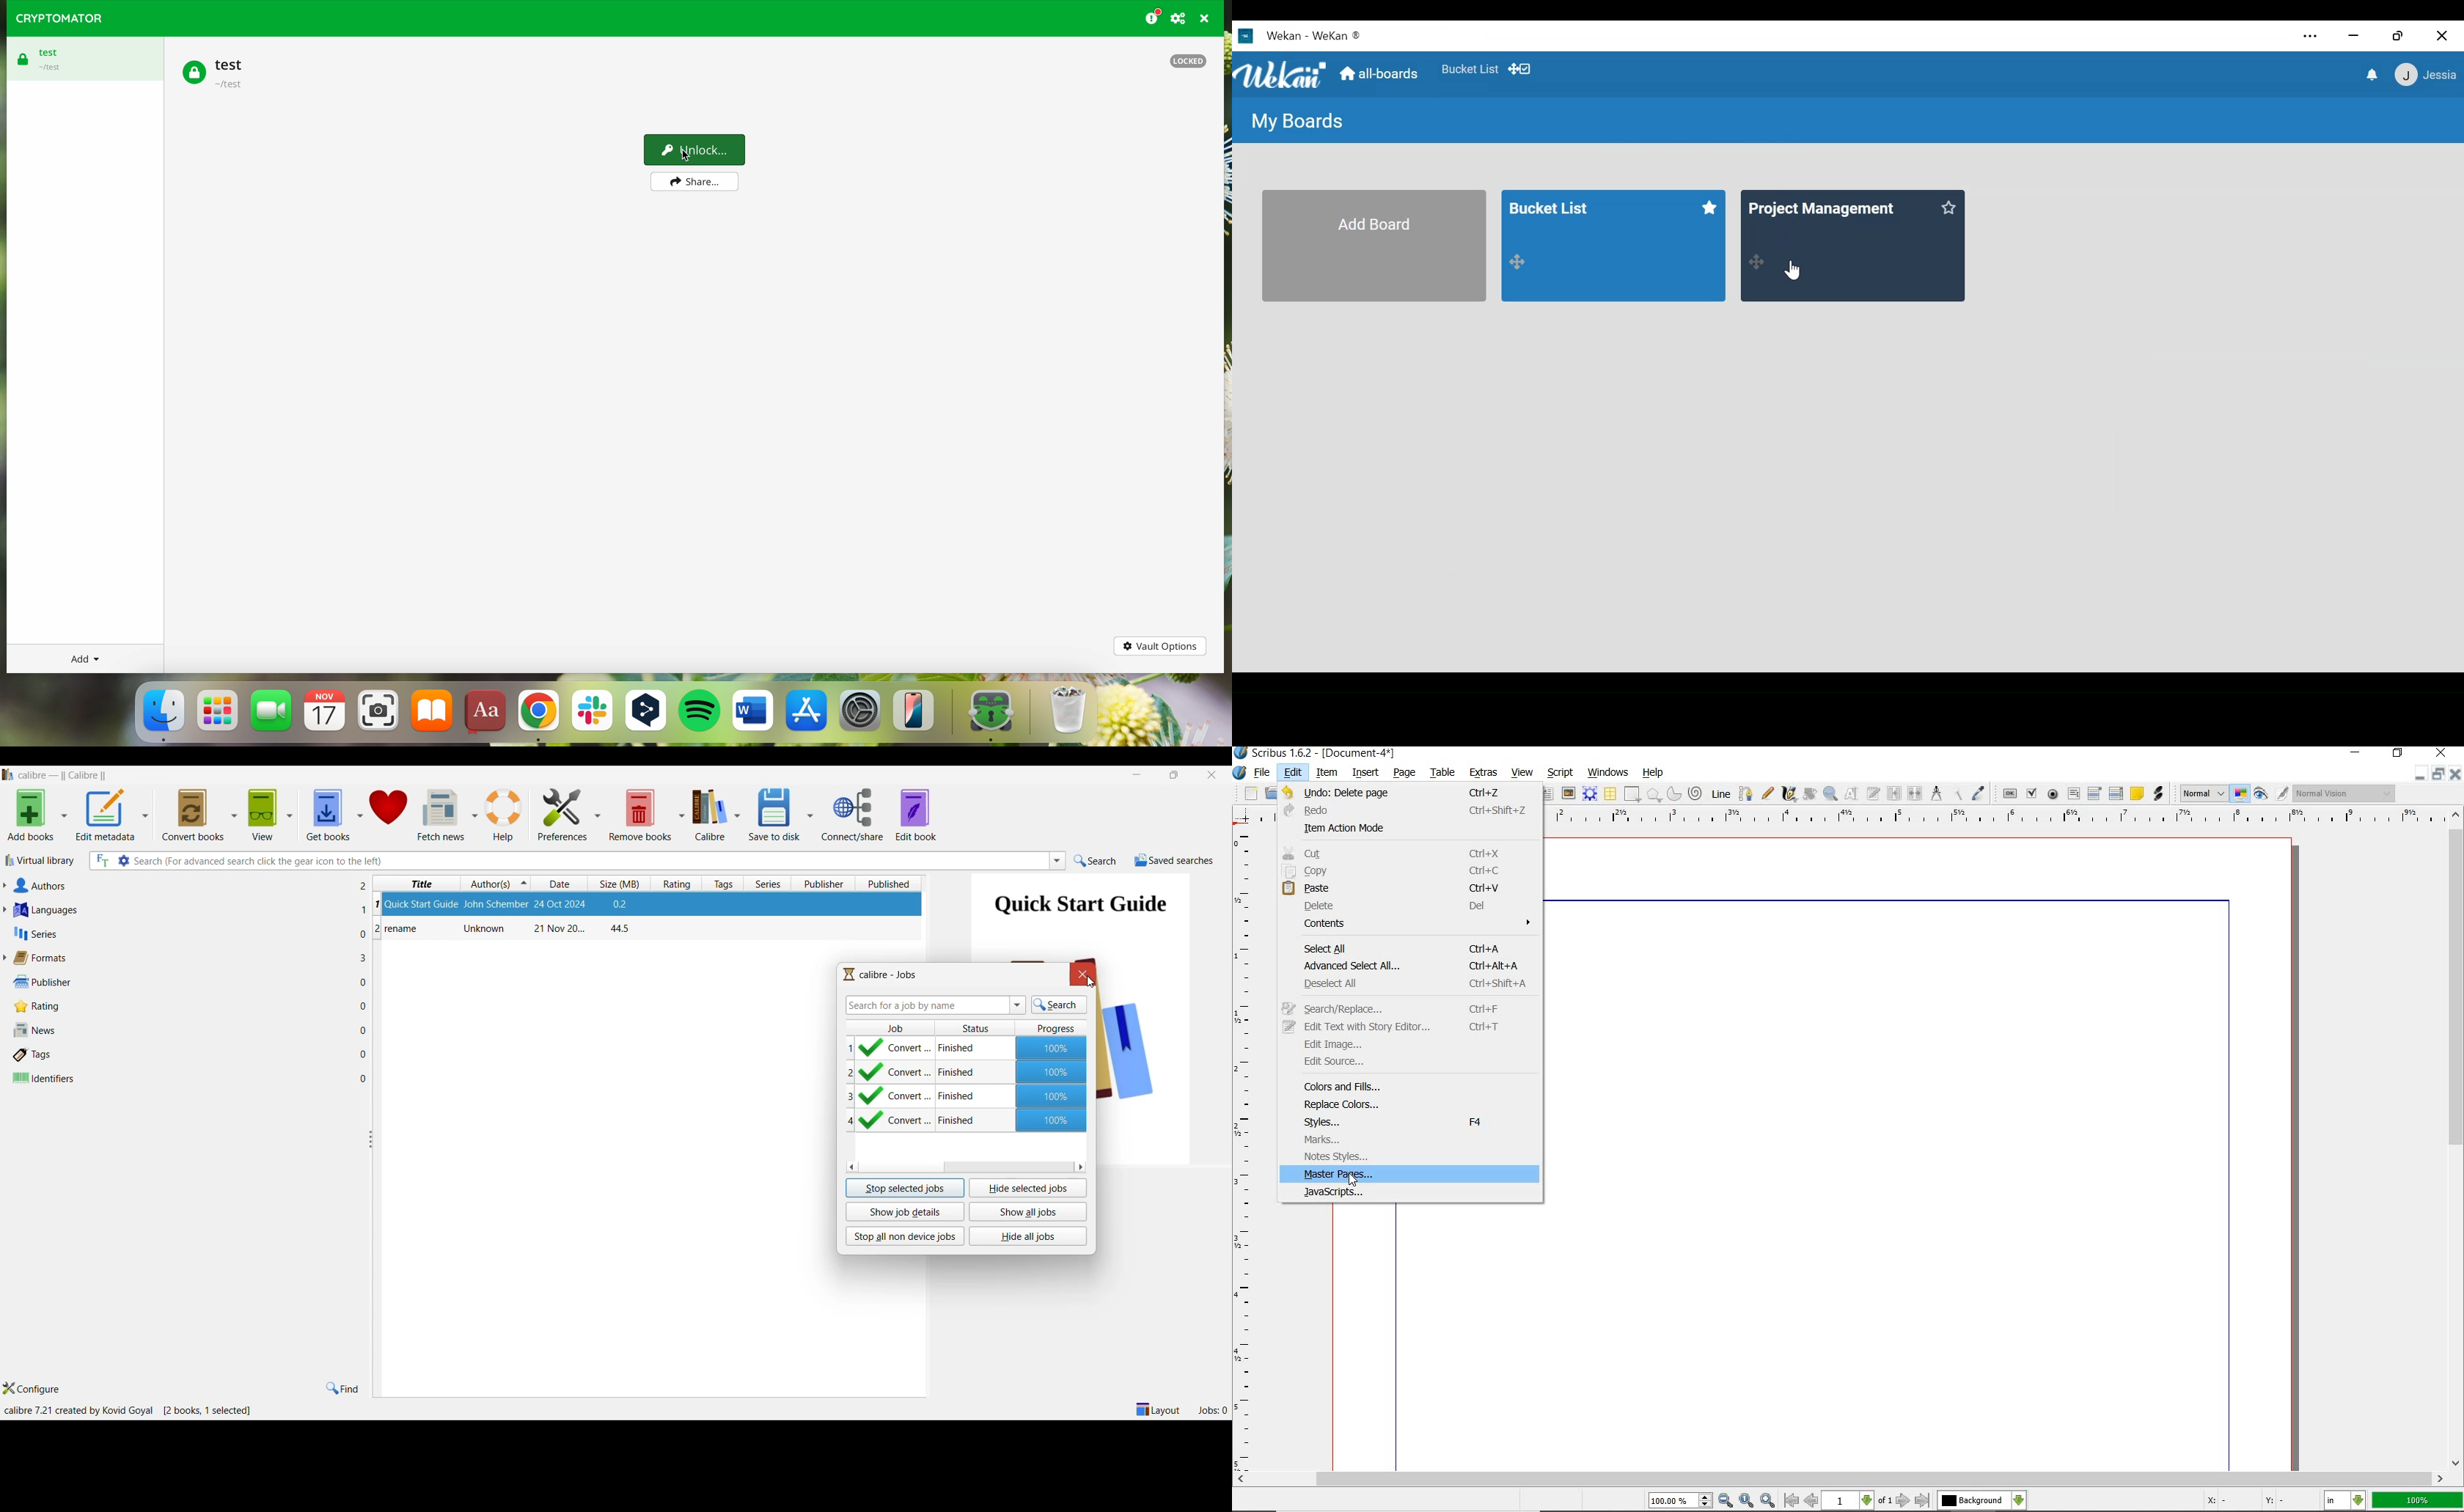 This screenshot has width=2464, height=1512. Describe the element at coordinates (2073, 794) in the screenshot. I see `pdf text field` at that location.